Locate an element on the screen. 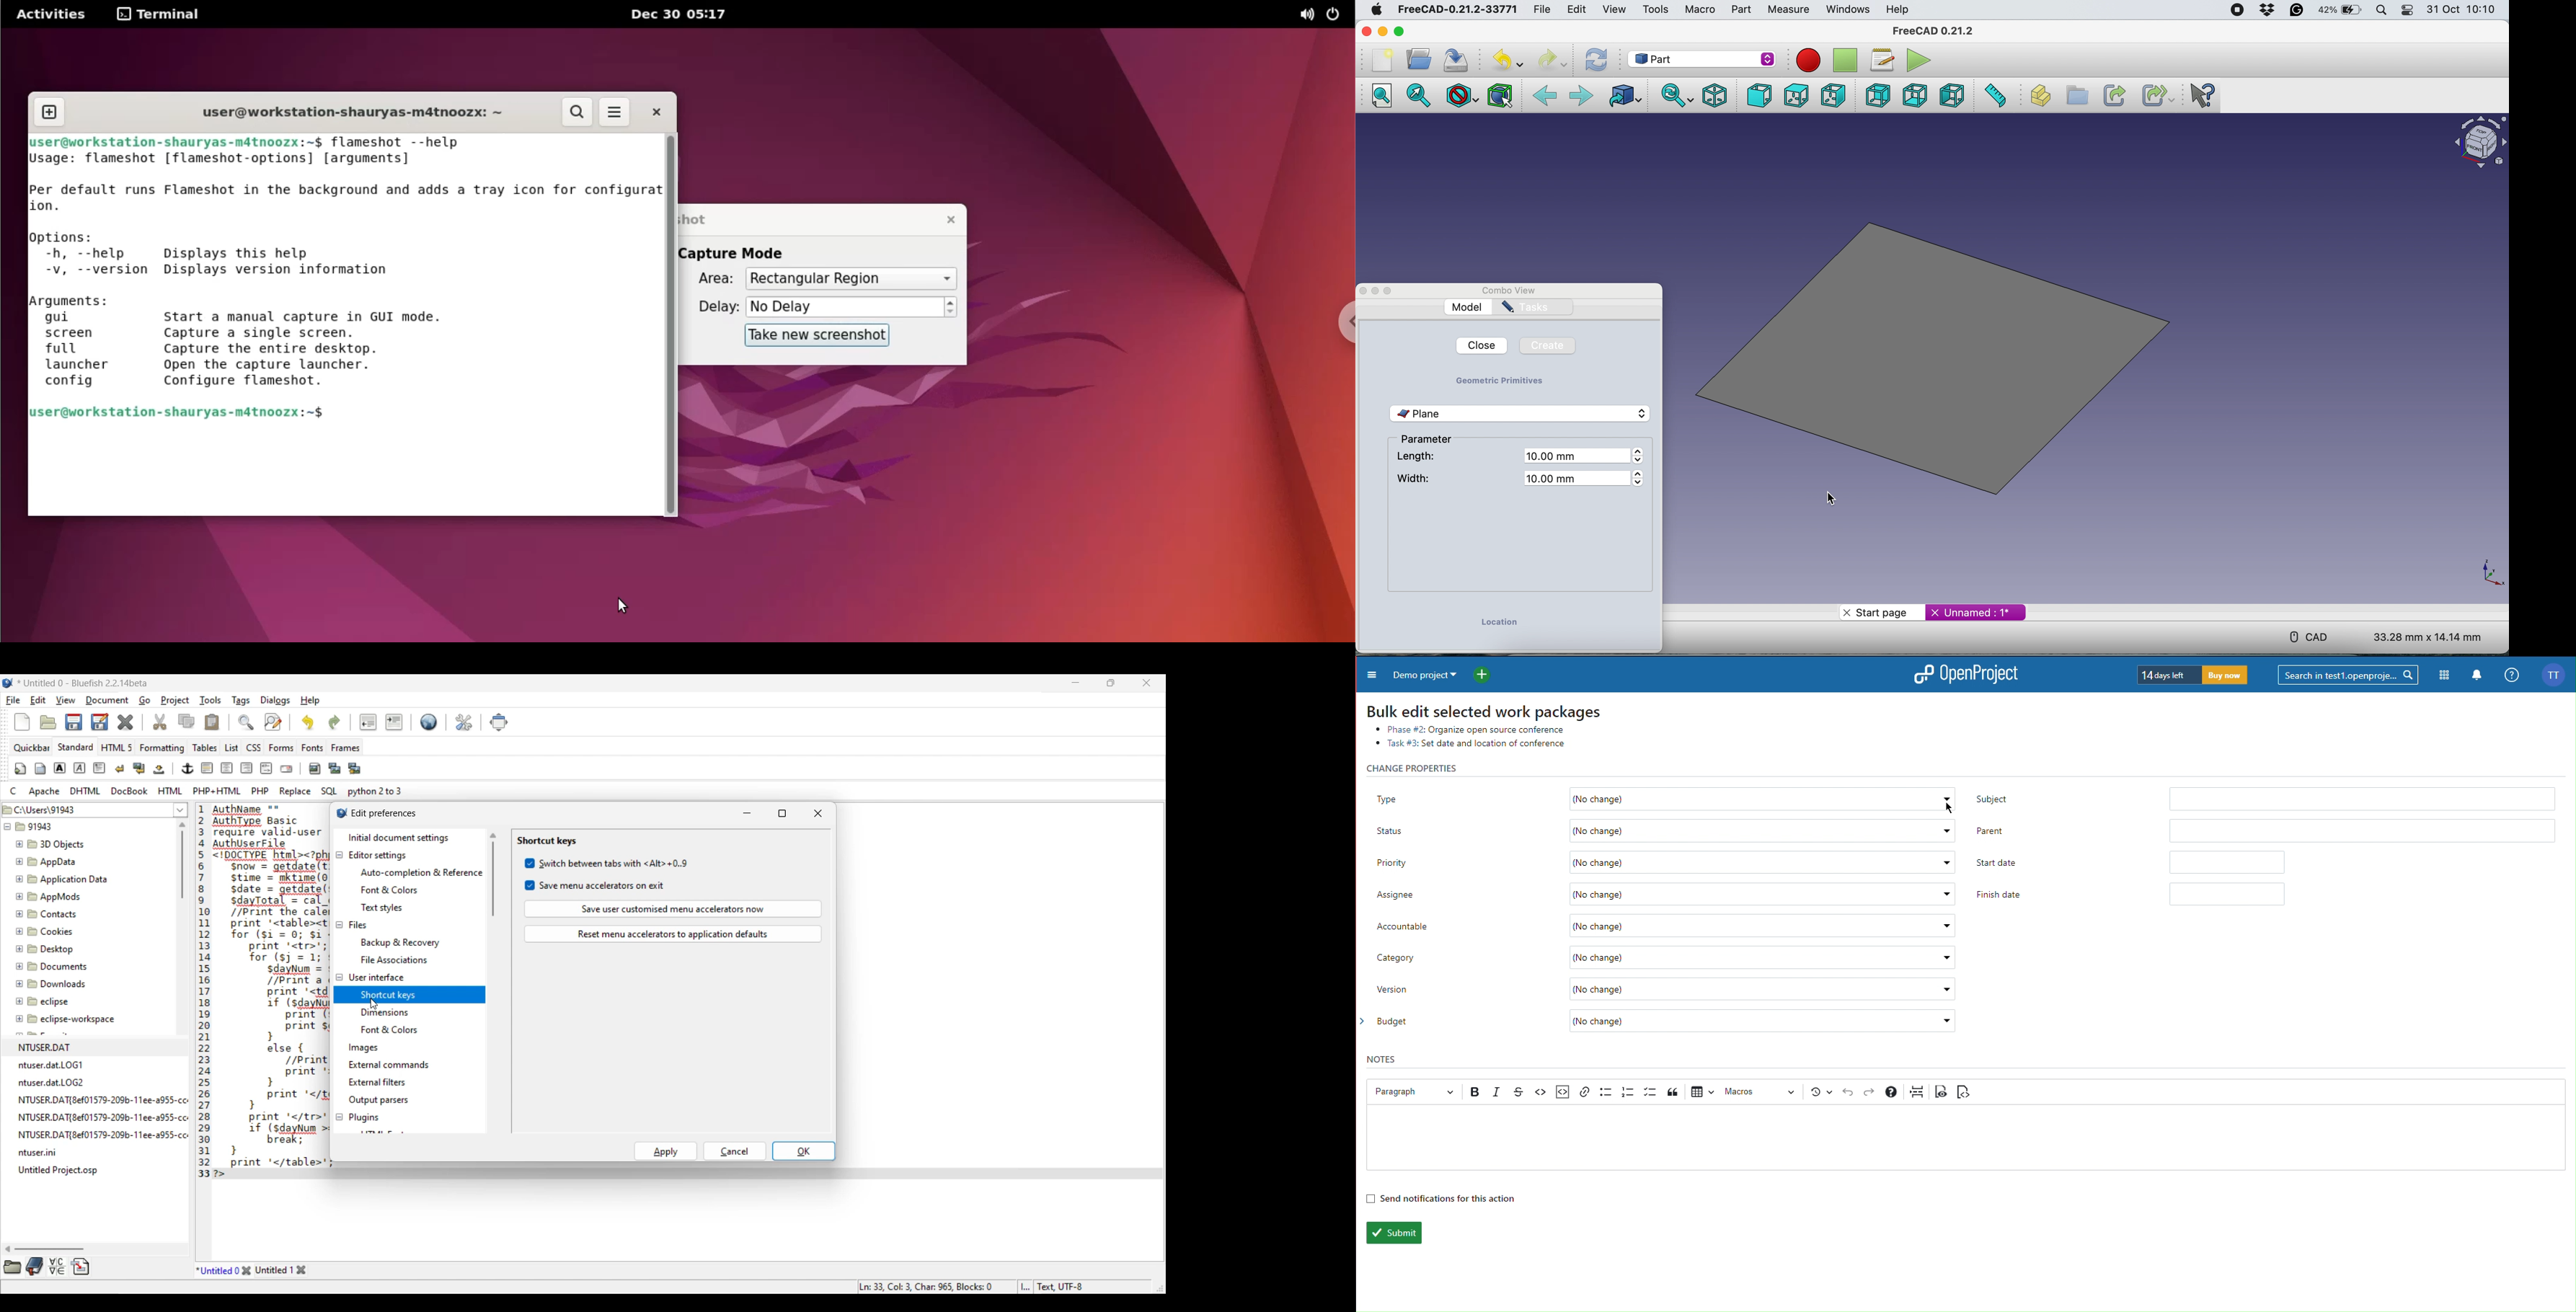  location is located at coordinates (1499, 625).